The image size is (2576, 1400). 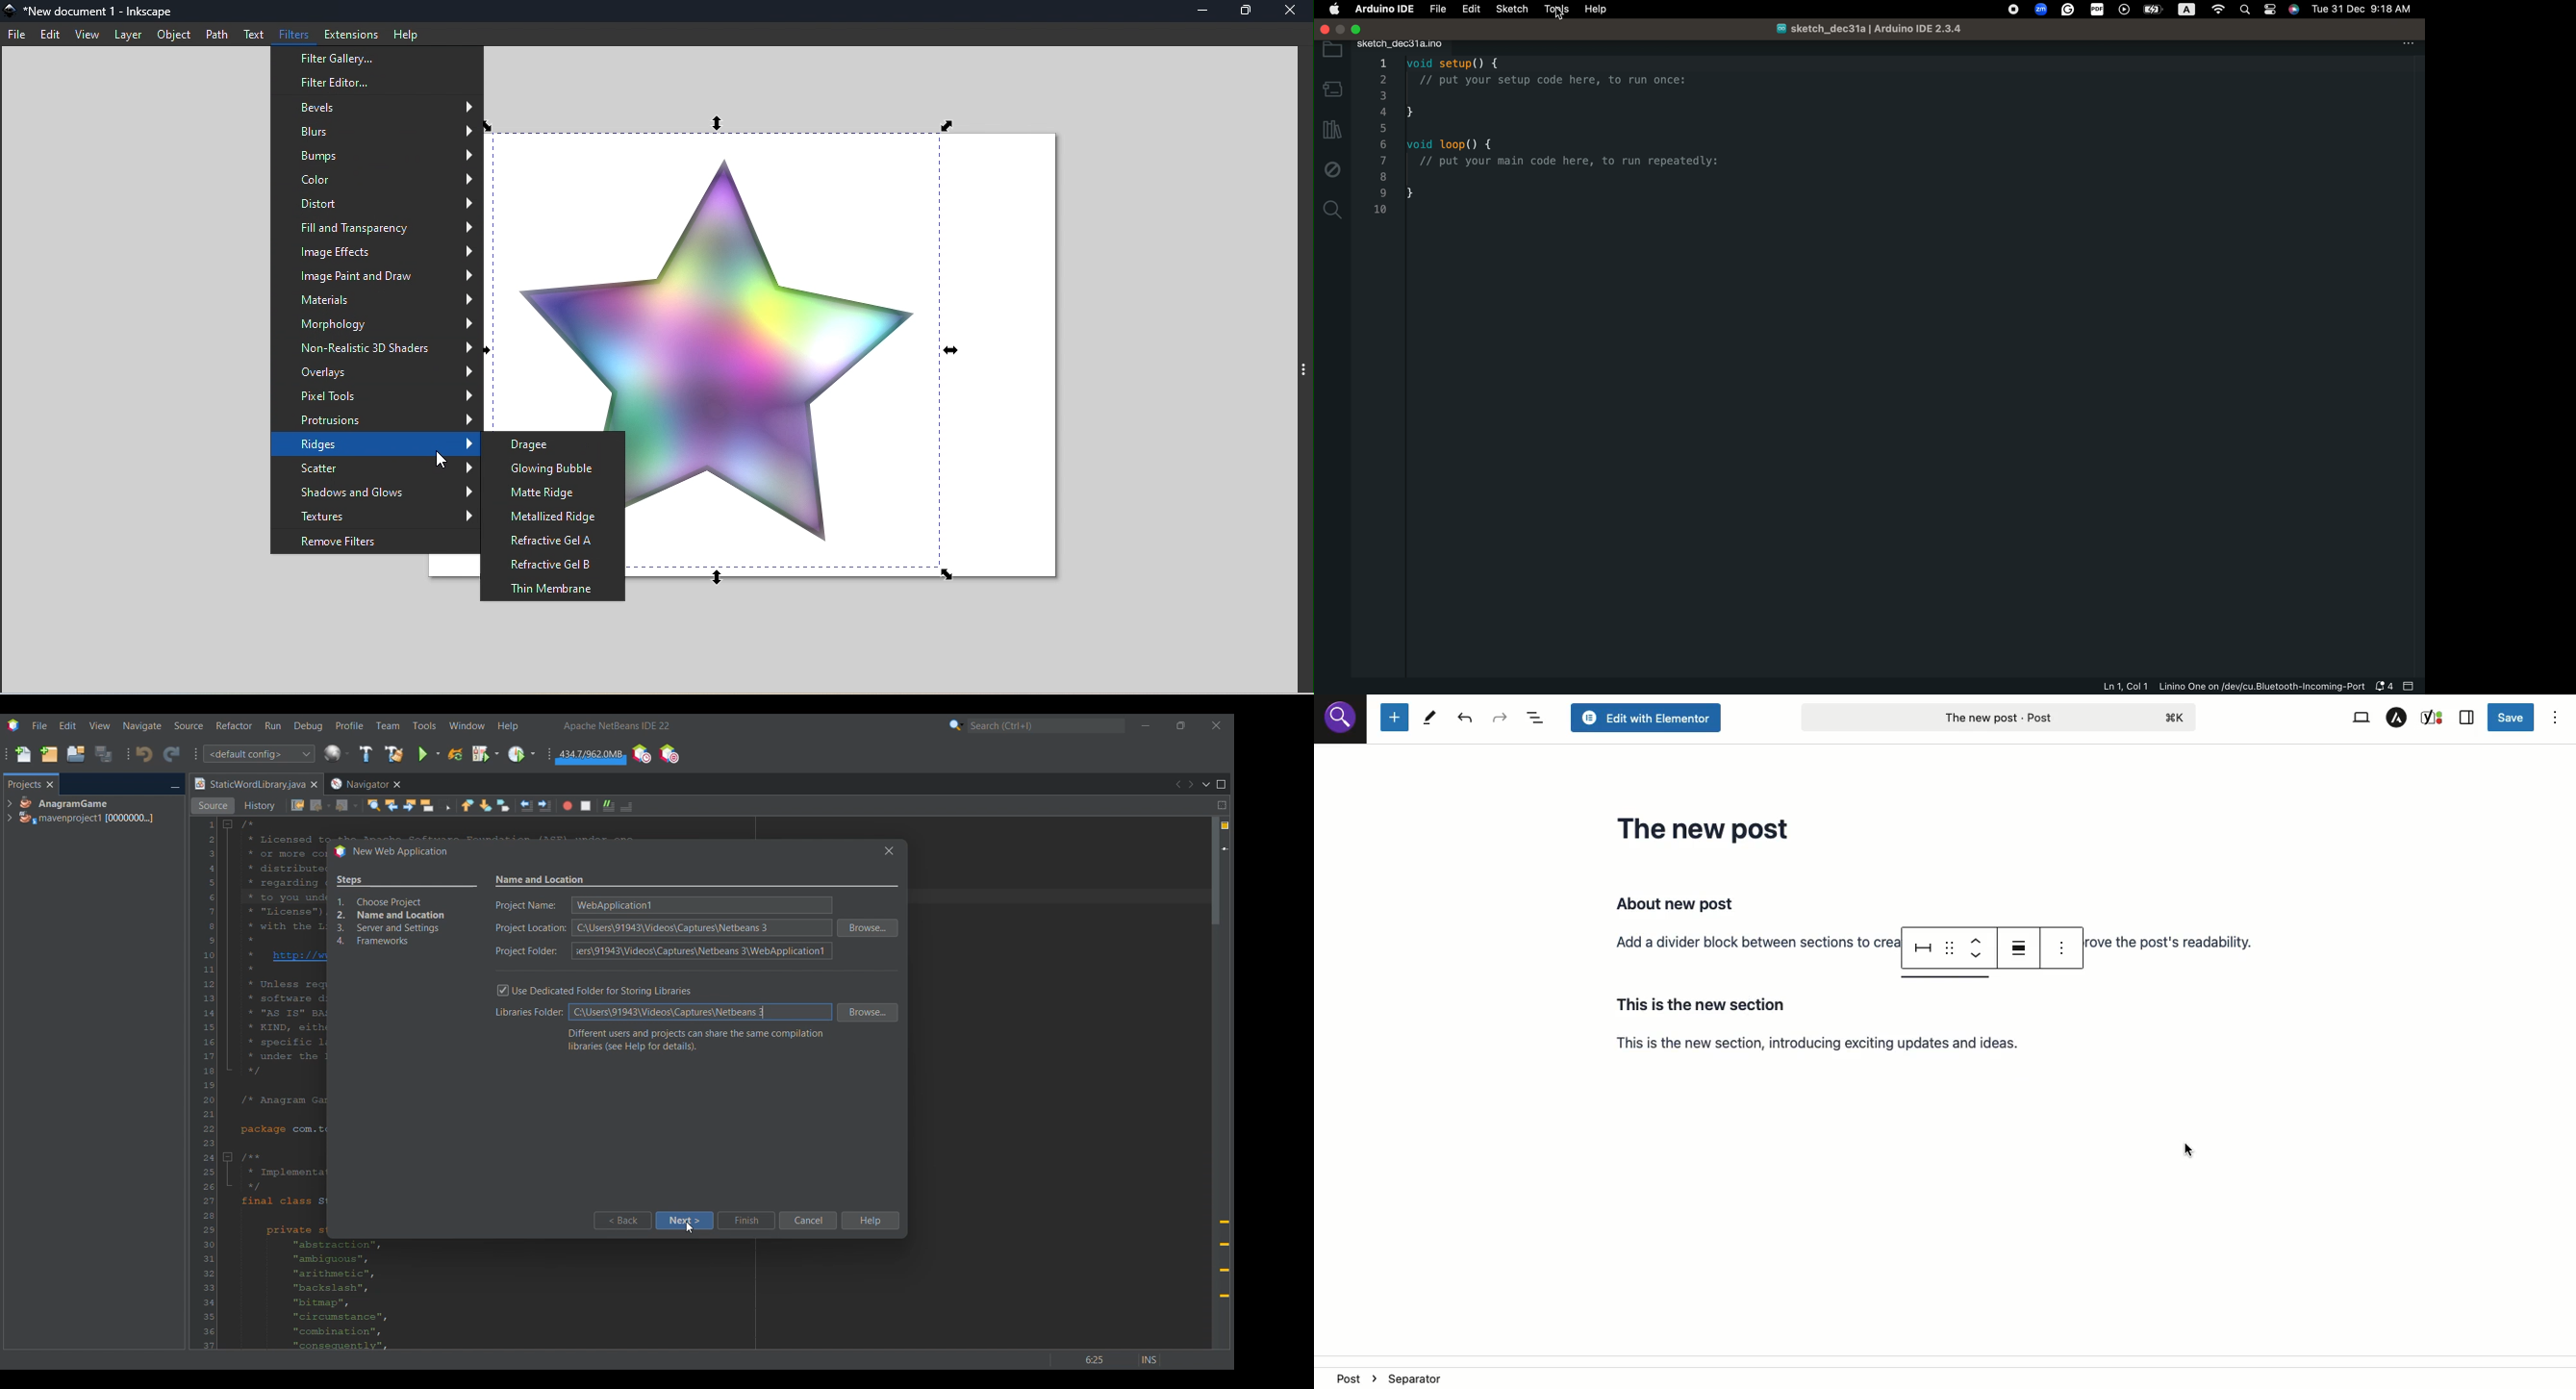 I want to click on Thin Membrane, so click(x=552, y=590).